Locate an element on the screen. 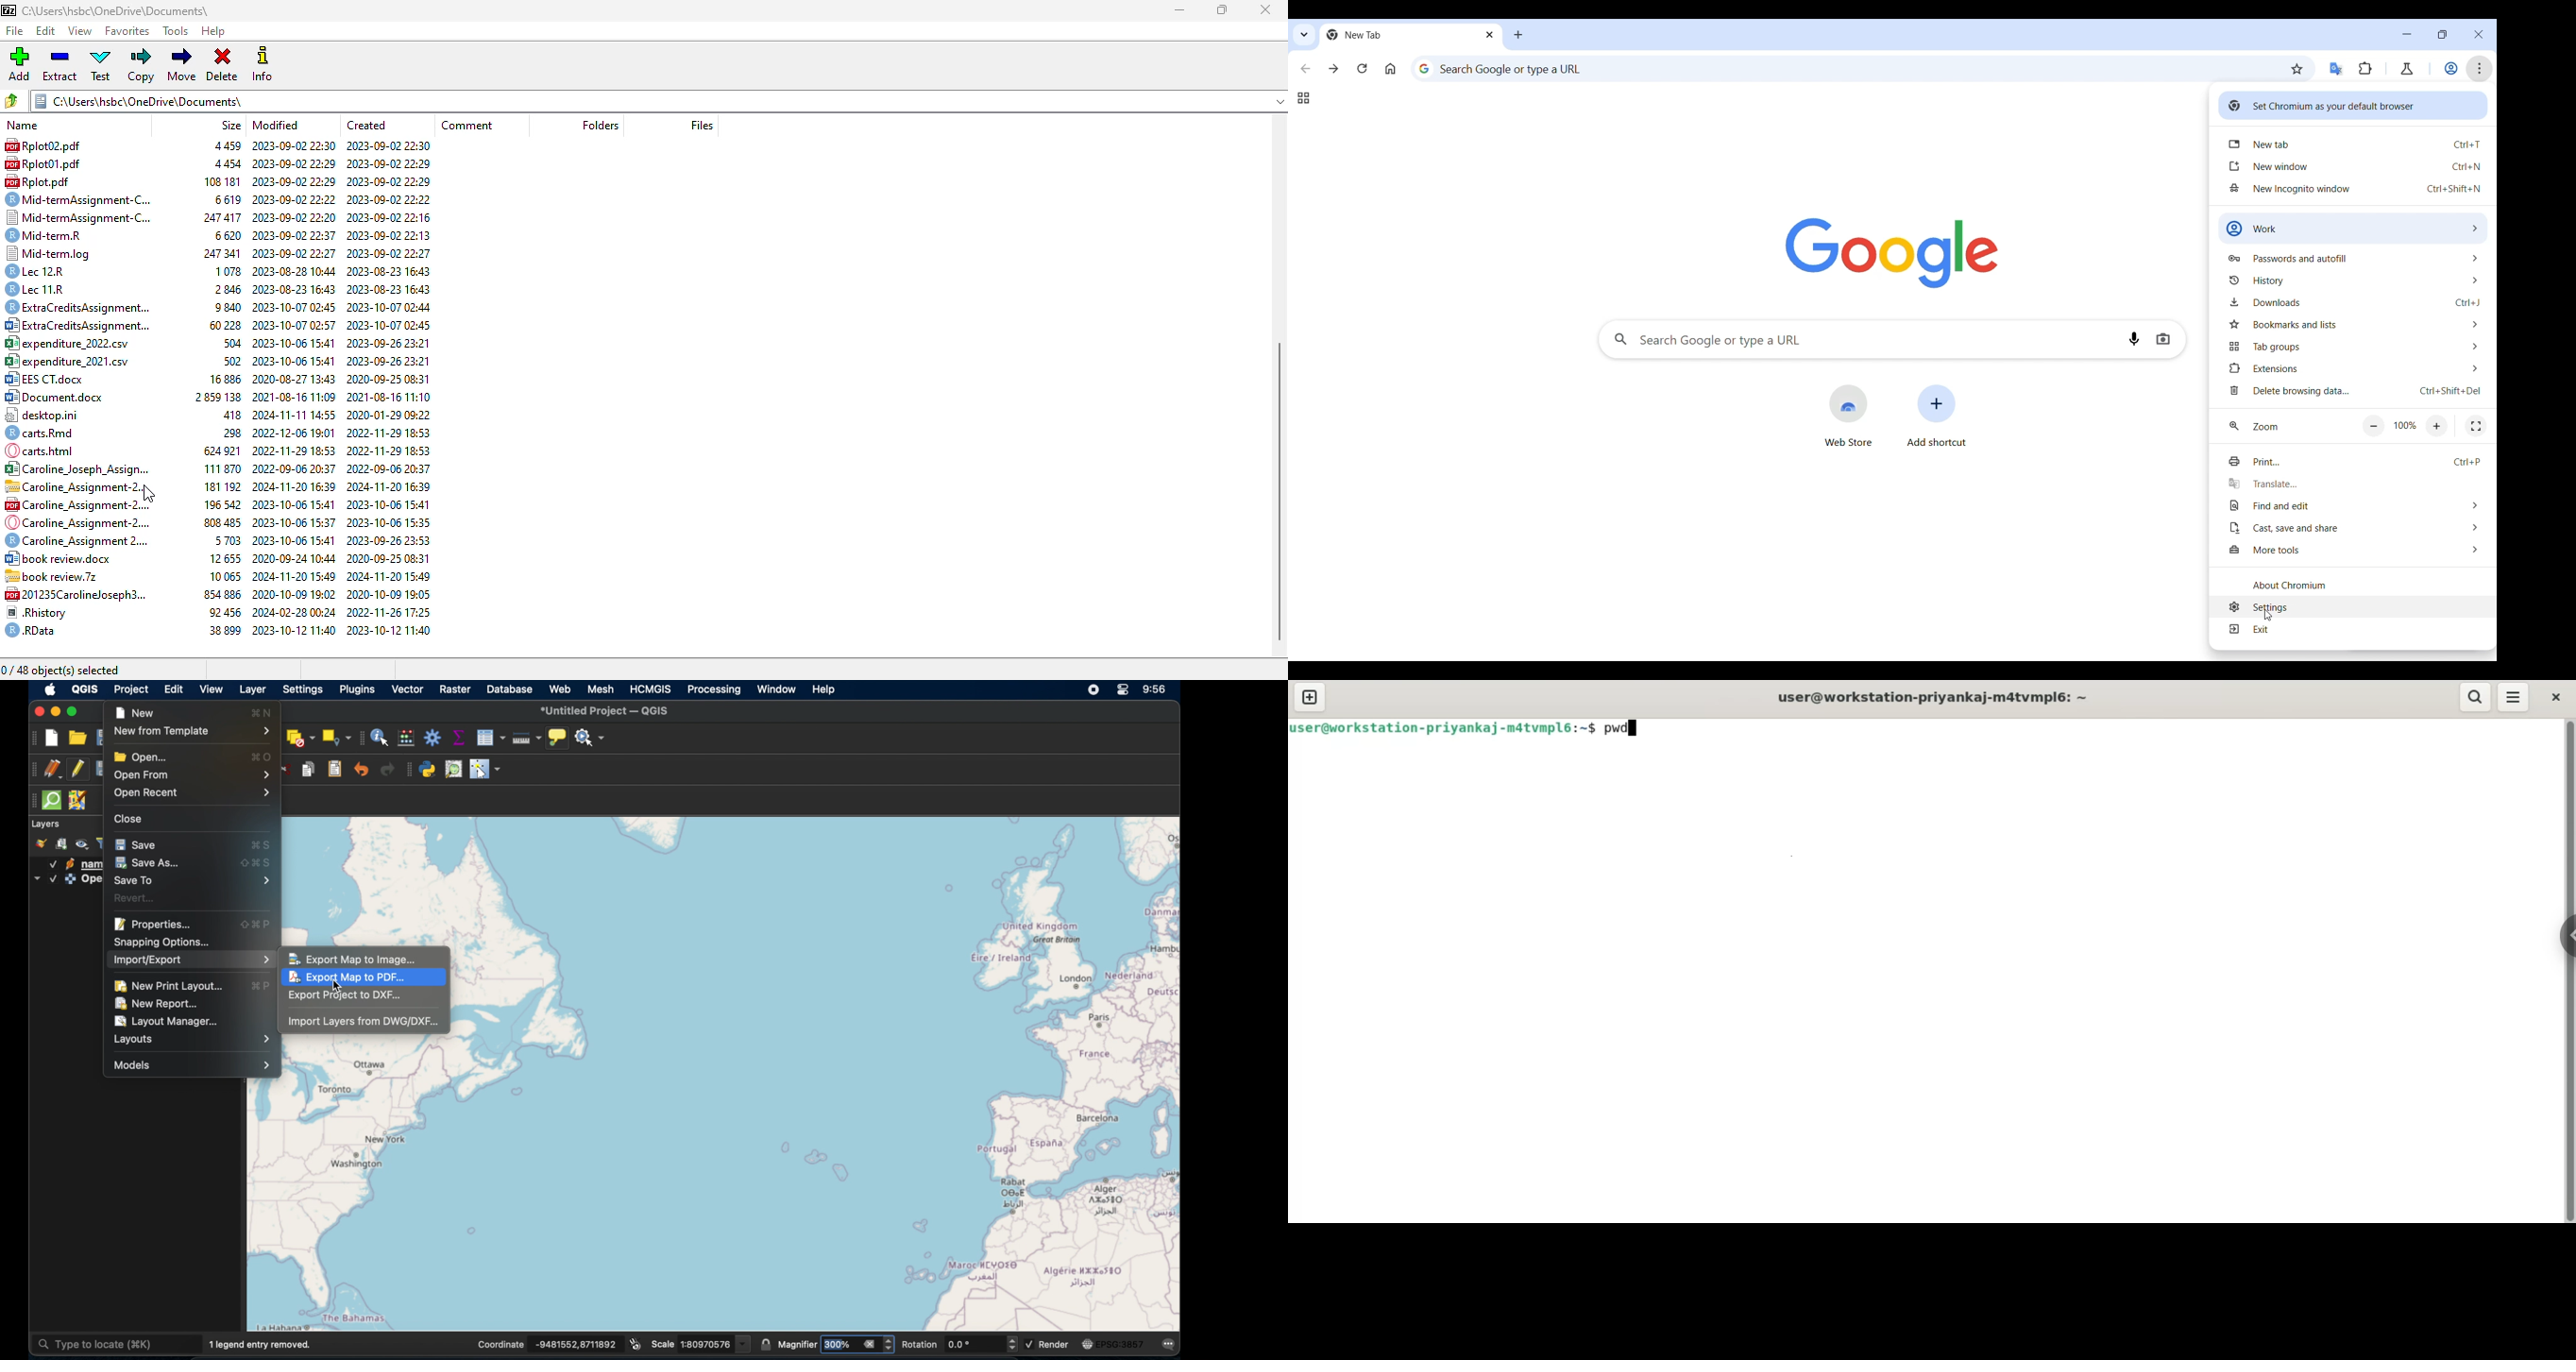 The width and height of the screenshot is (2576, 1372). cursor is located at coordinates (149, 494).